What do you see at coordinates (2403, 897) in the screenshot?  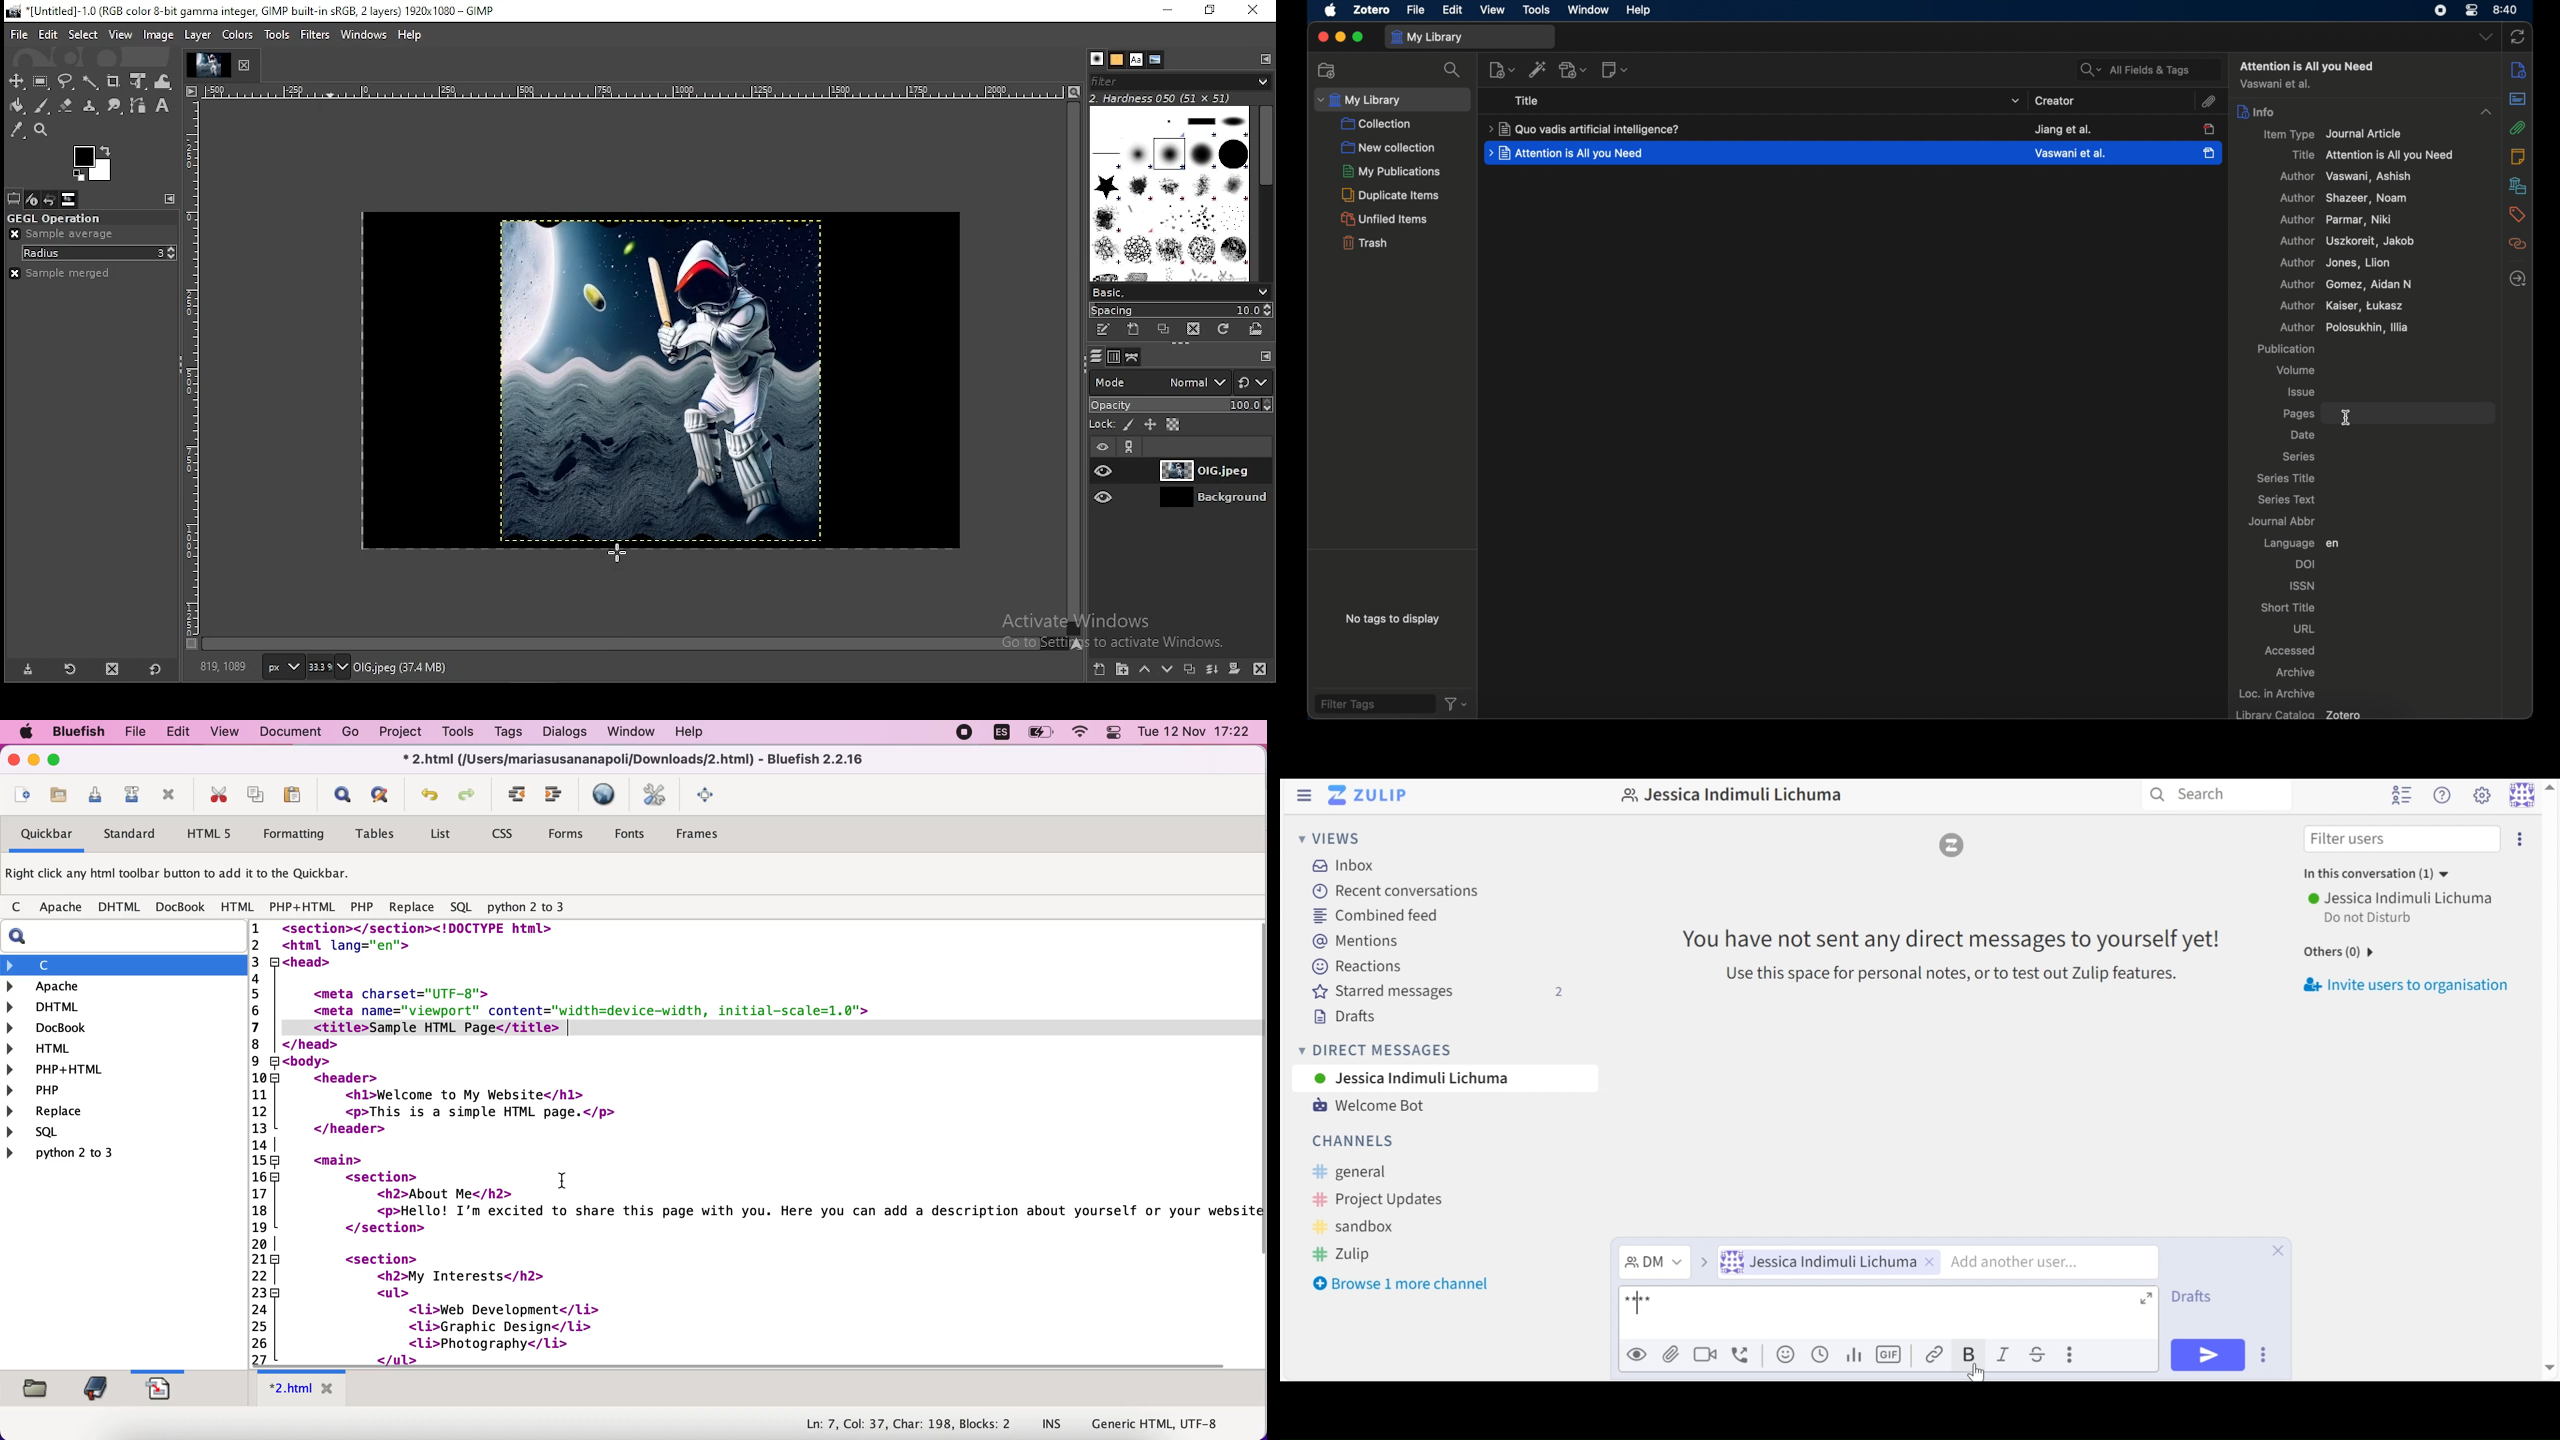 I see `user` at bounding box center [2403, 897].